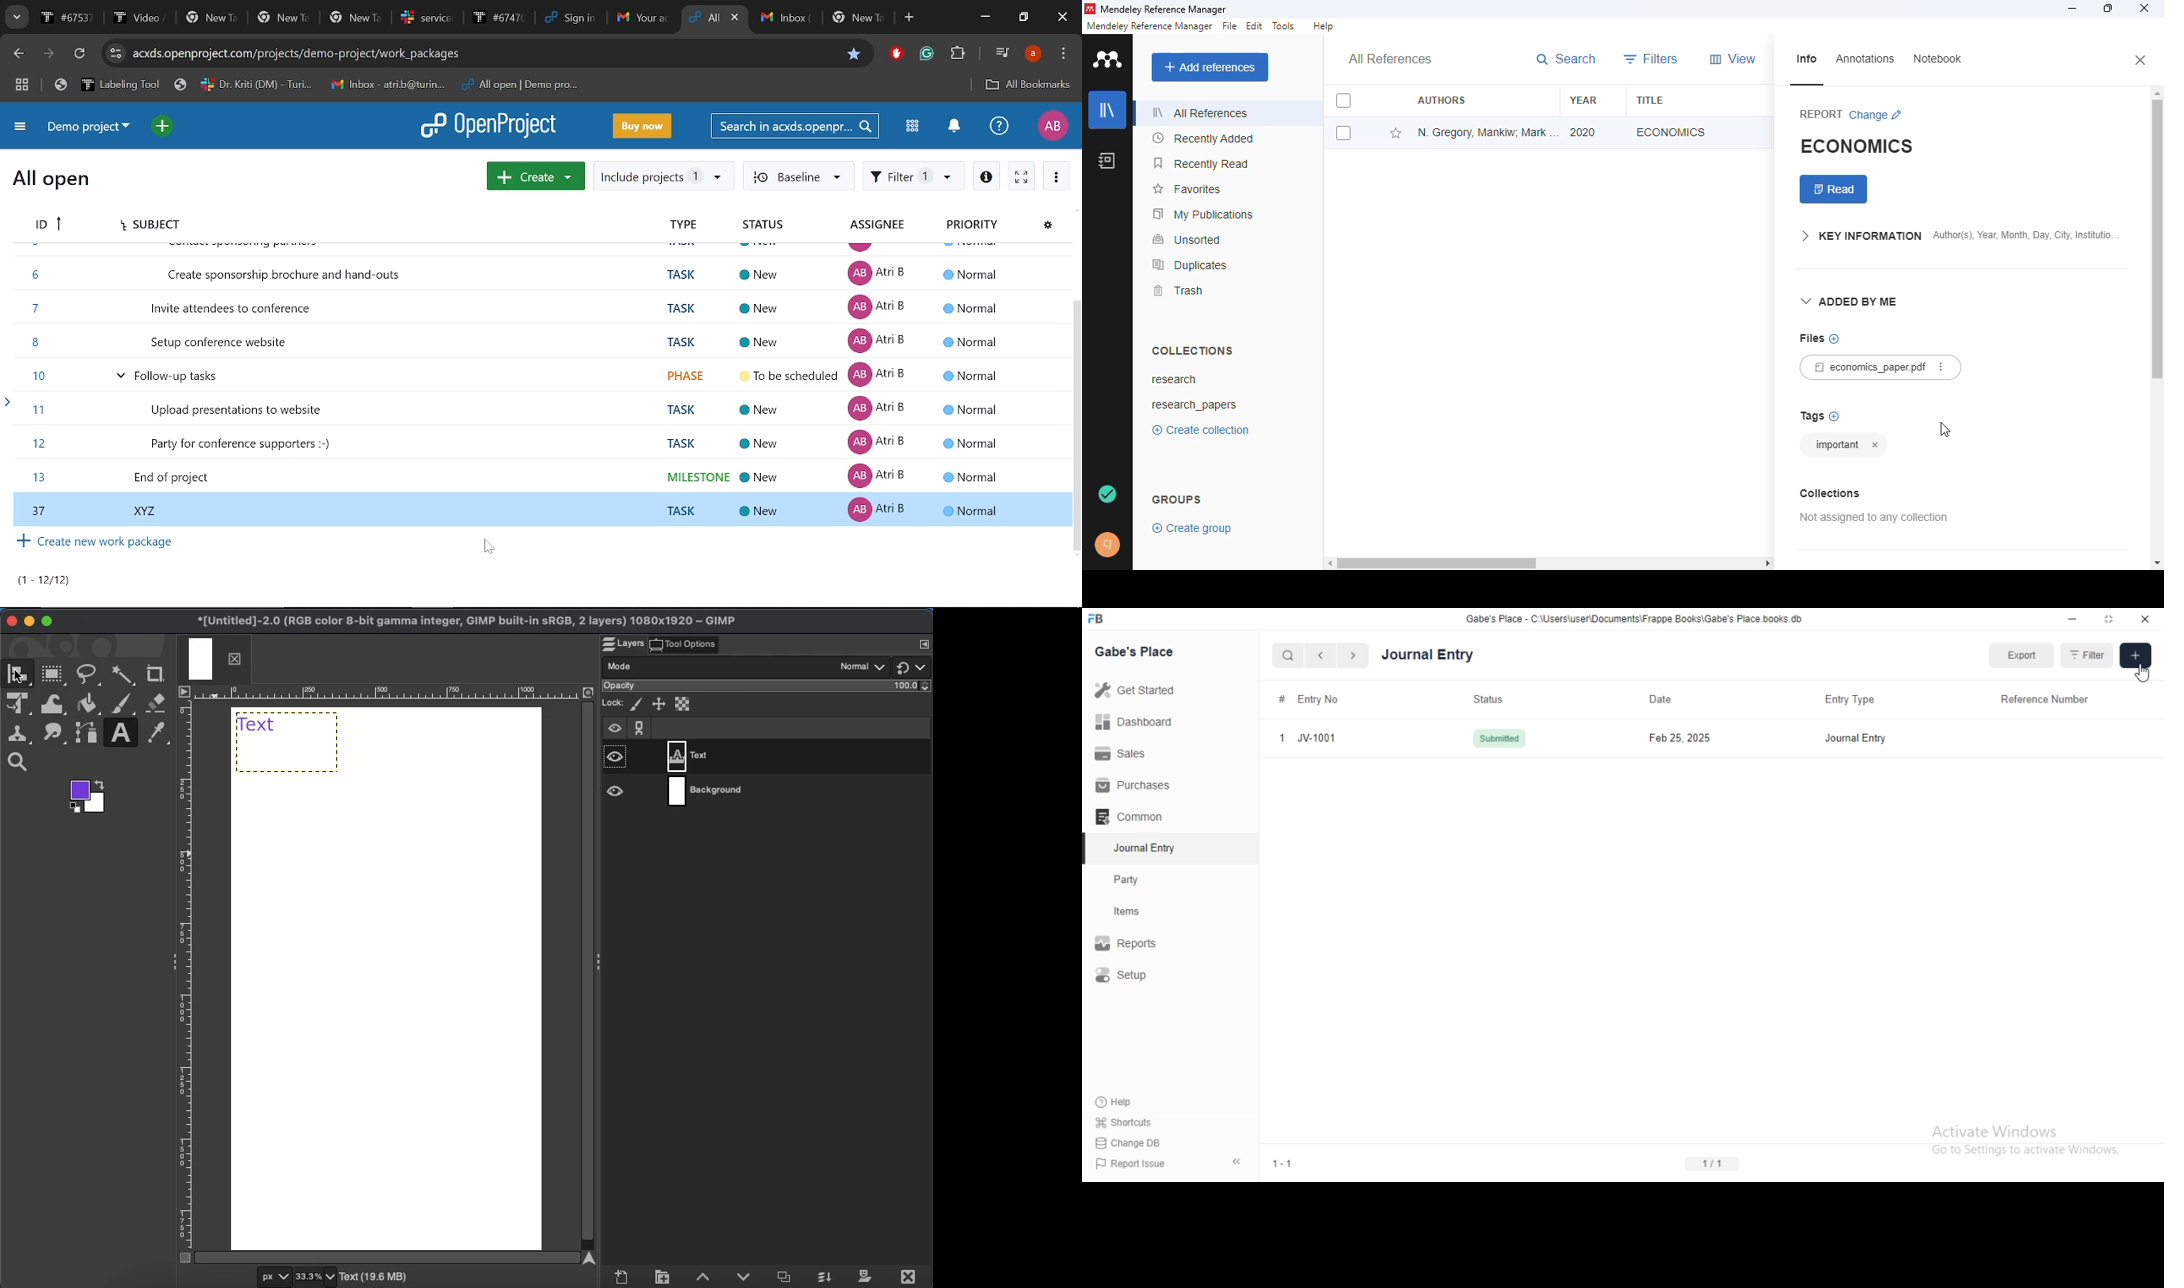 The height and width of the screenshot is (1288, 2184). Describe the element at coordinates (213, 660) in the screenshot. I see `Tab` at that location.